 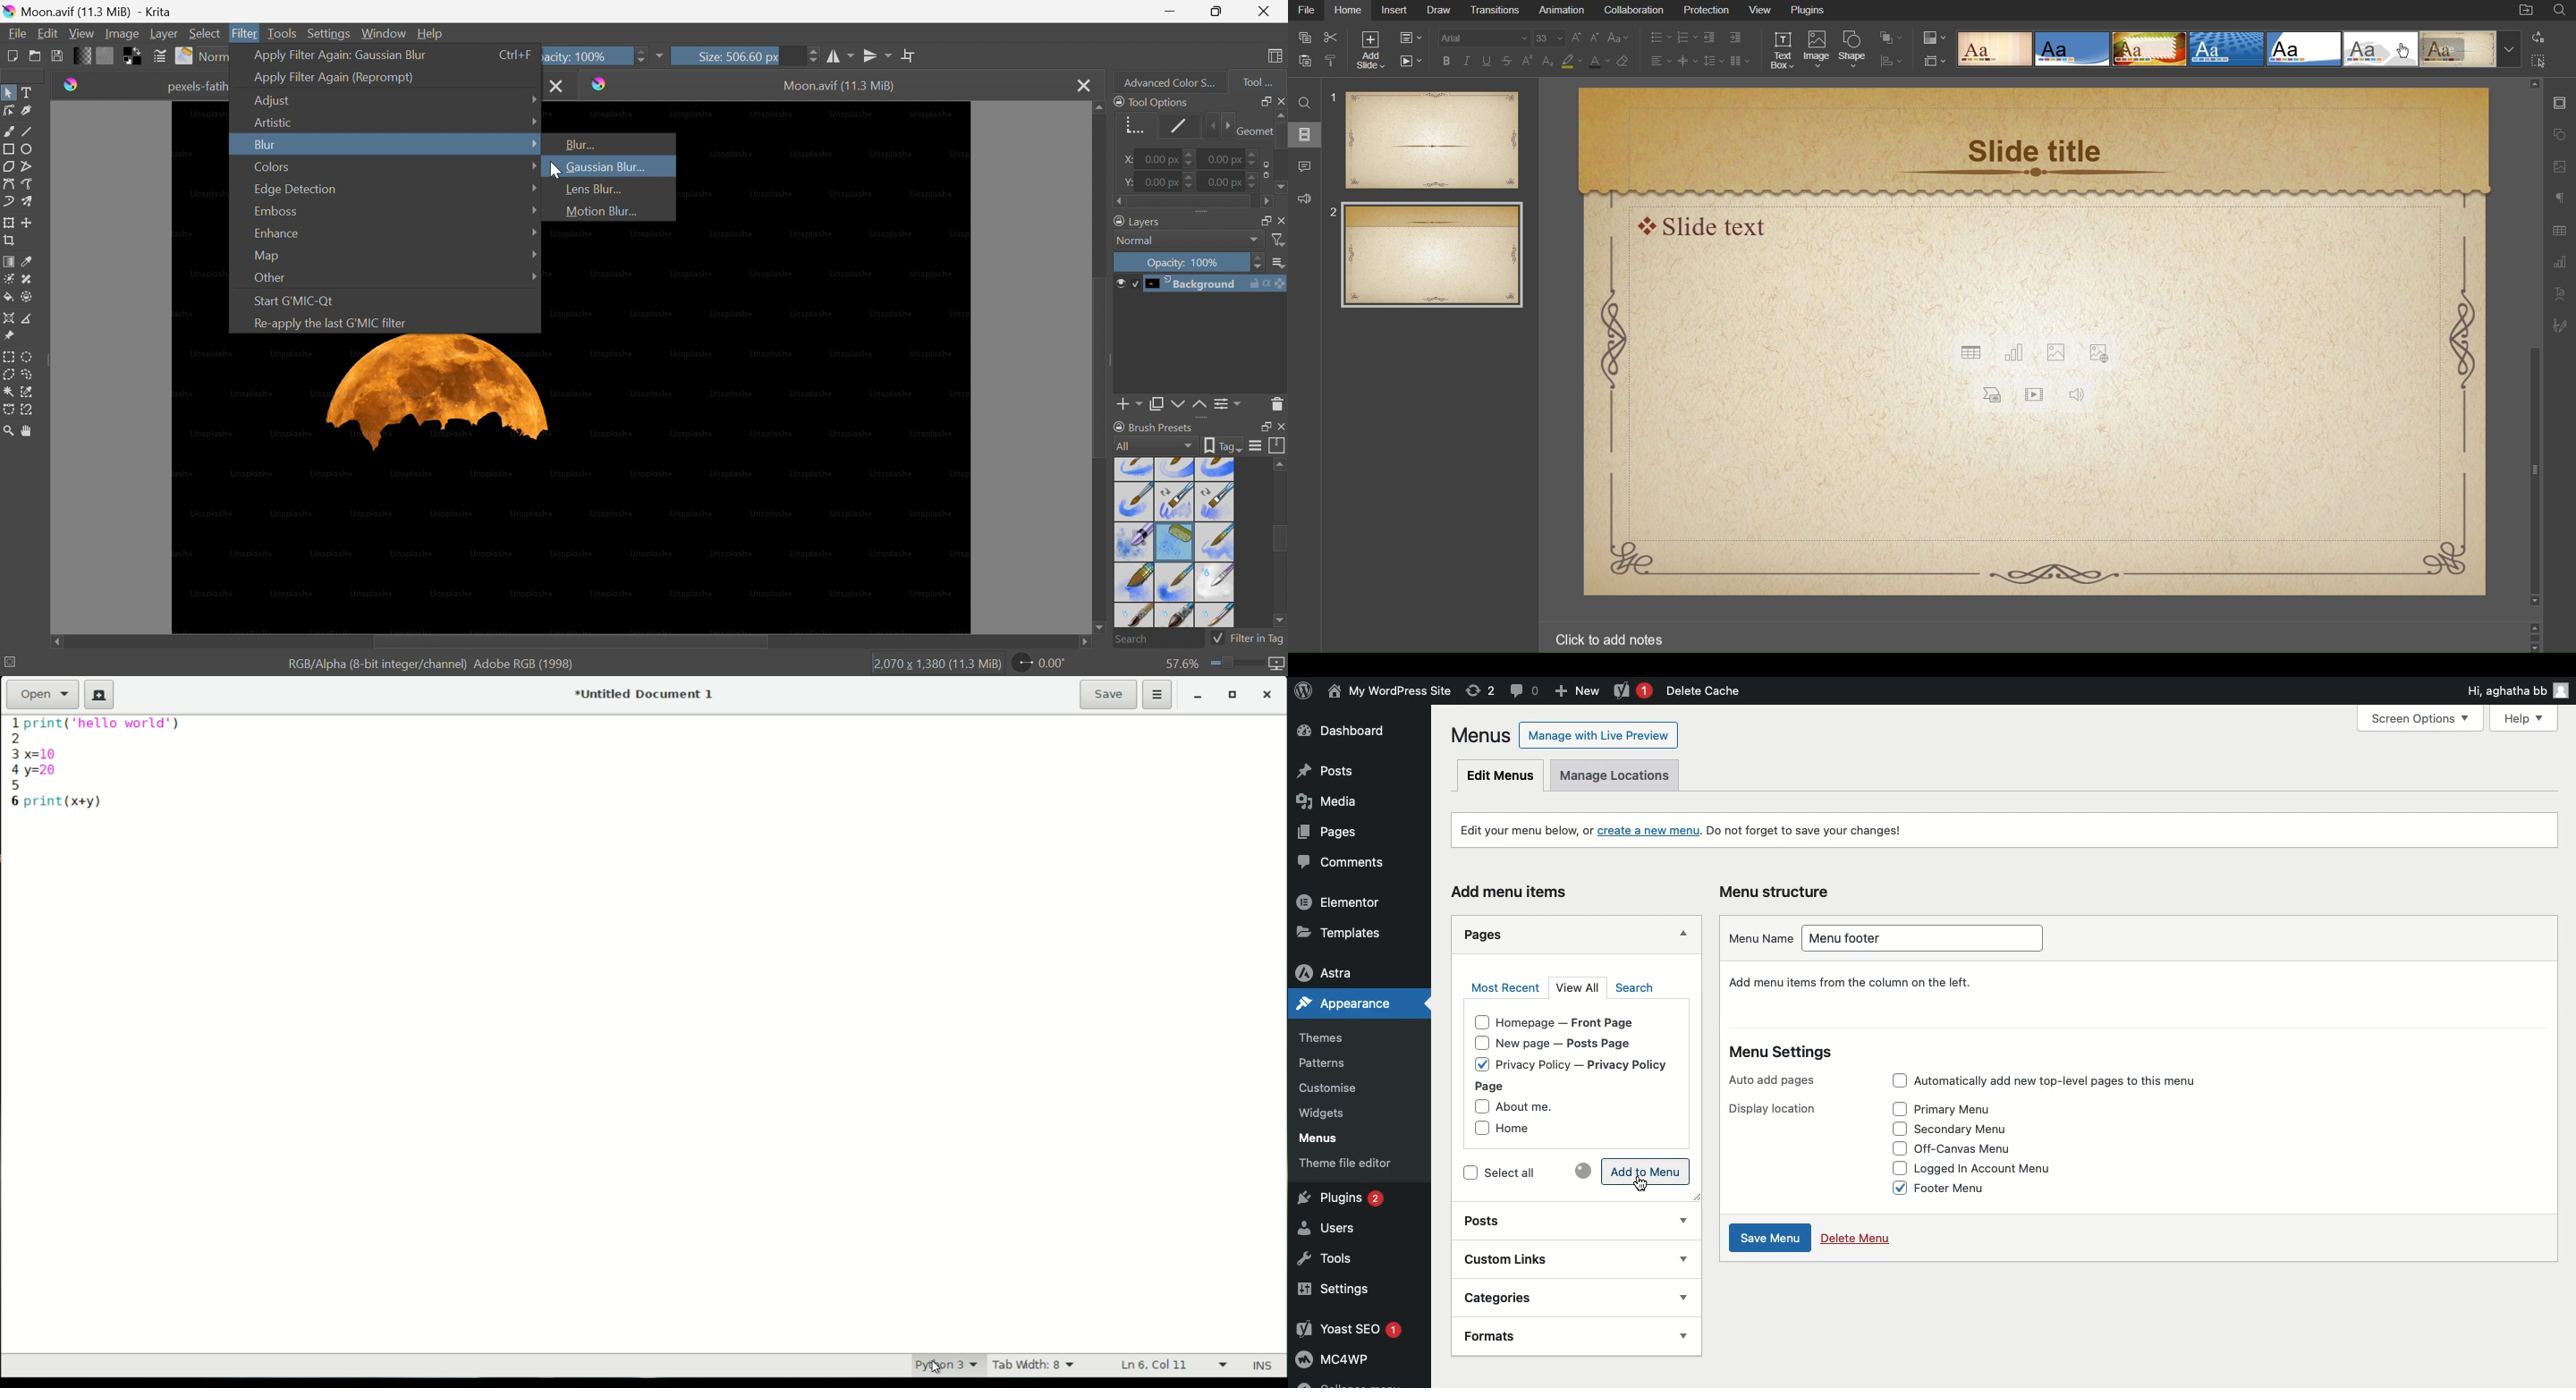 What do you see at coordinates (1127, 182) in the screenshot?
I see `y:` at bounding box center [1127, 182].